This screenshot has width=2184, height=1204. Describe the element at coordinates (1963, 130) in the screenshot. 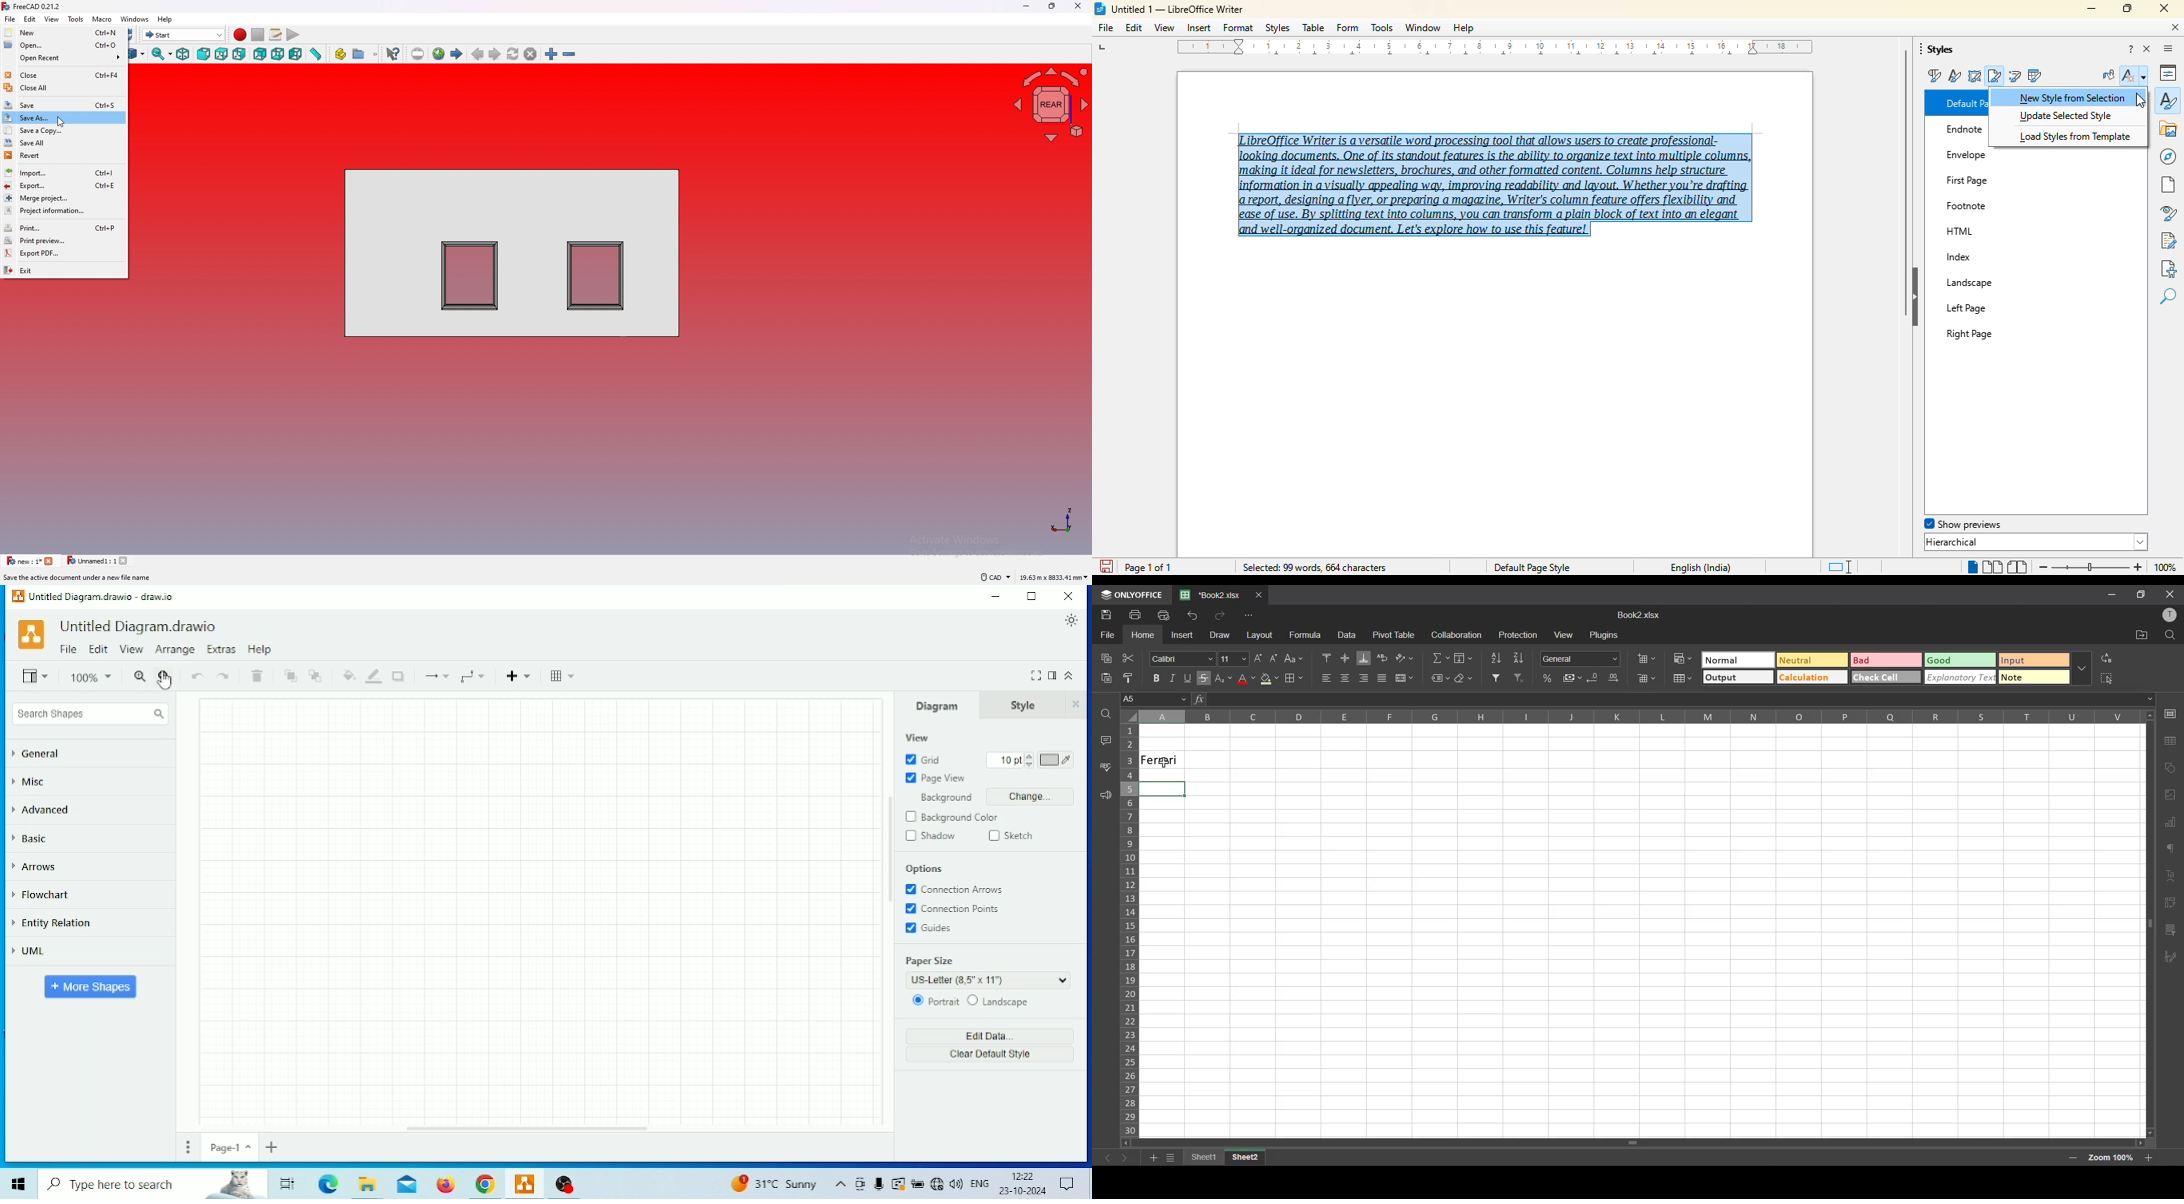

I see ` Endnote` at that location.